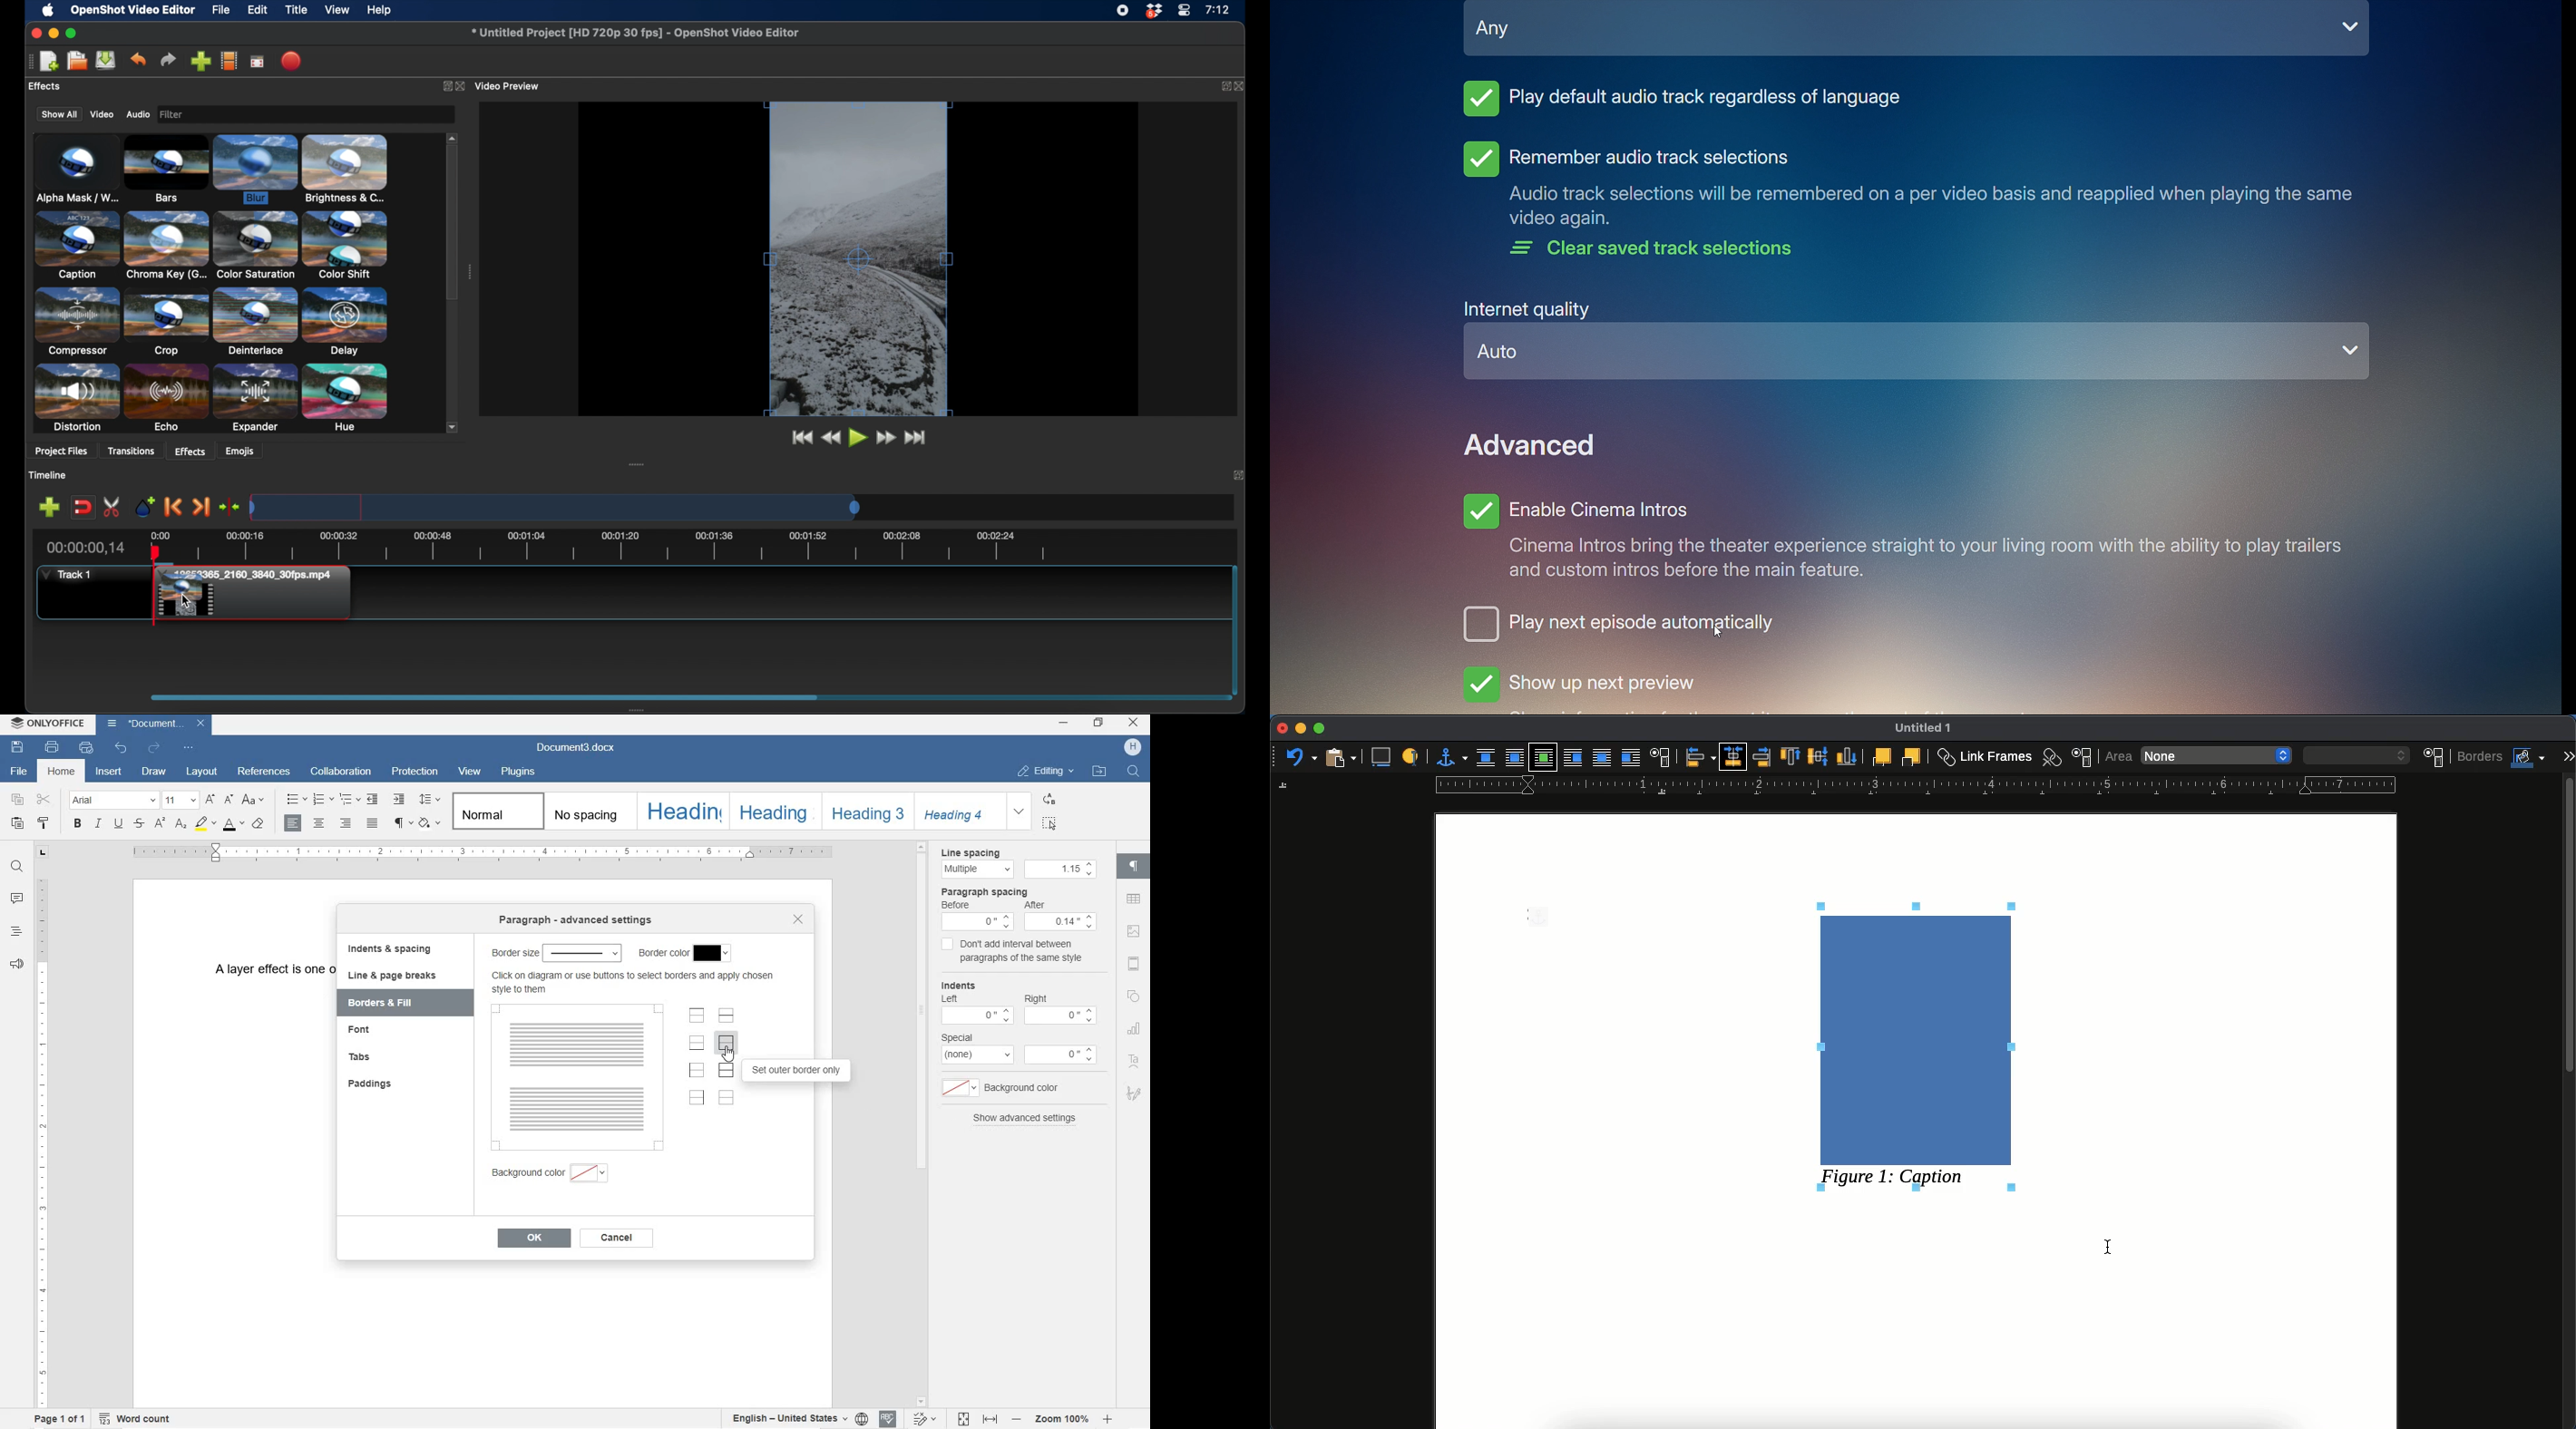 Image resolution: width=2576 pixels, height=1456 pixels. Describe the element at coordinates (257, 594) in the screenshot. I see `File added to timeline` at that location.